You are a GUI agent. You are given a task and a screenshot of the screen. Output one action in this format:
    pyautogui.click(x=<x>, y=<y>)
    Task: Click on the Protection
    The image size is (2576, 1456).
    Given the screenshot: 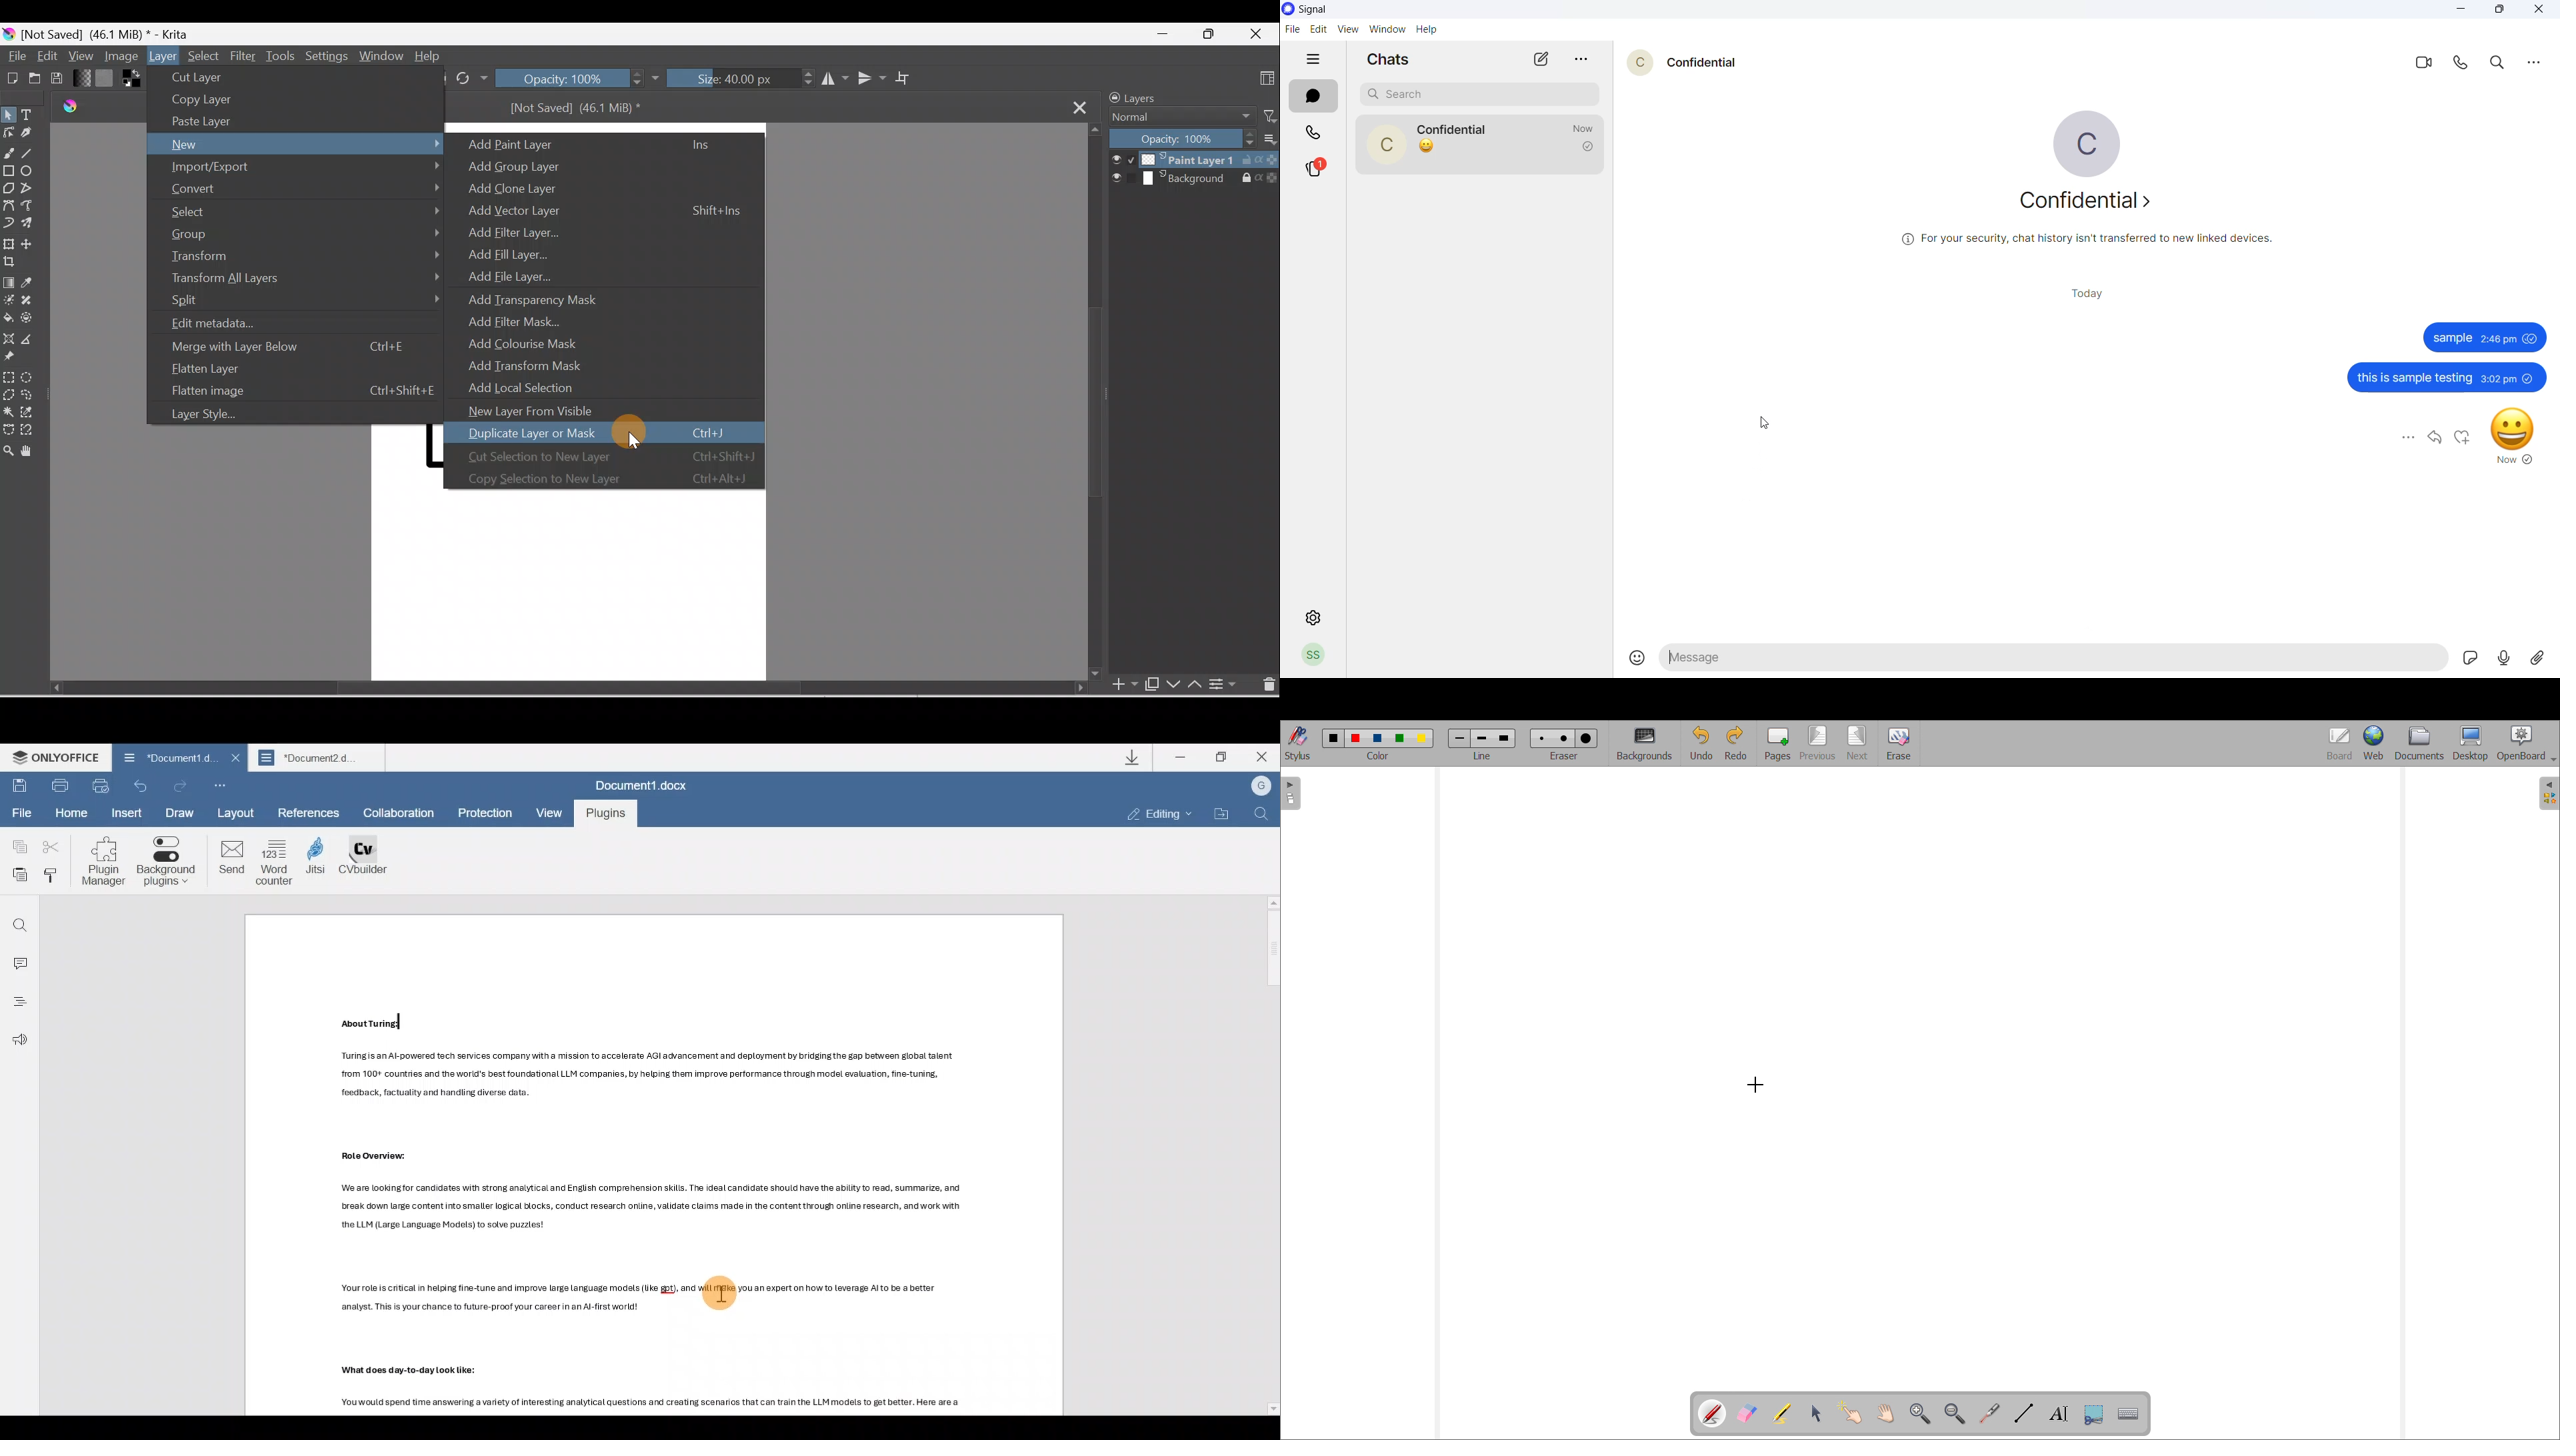 What is the action you would take?
    pyautogui.click(x=492, y=813)
    